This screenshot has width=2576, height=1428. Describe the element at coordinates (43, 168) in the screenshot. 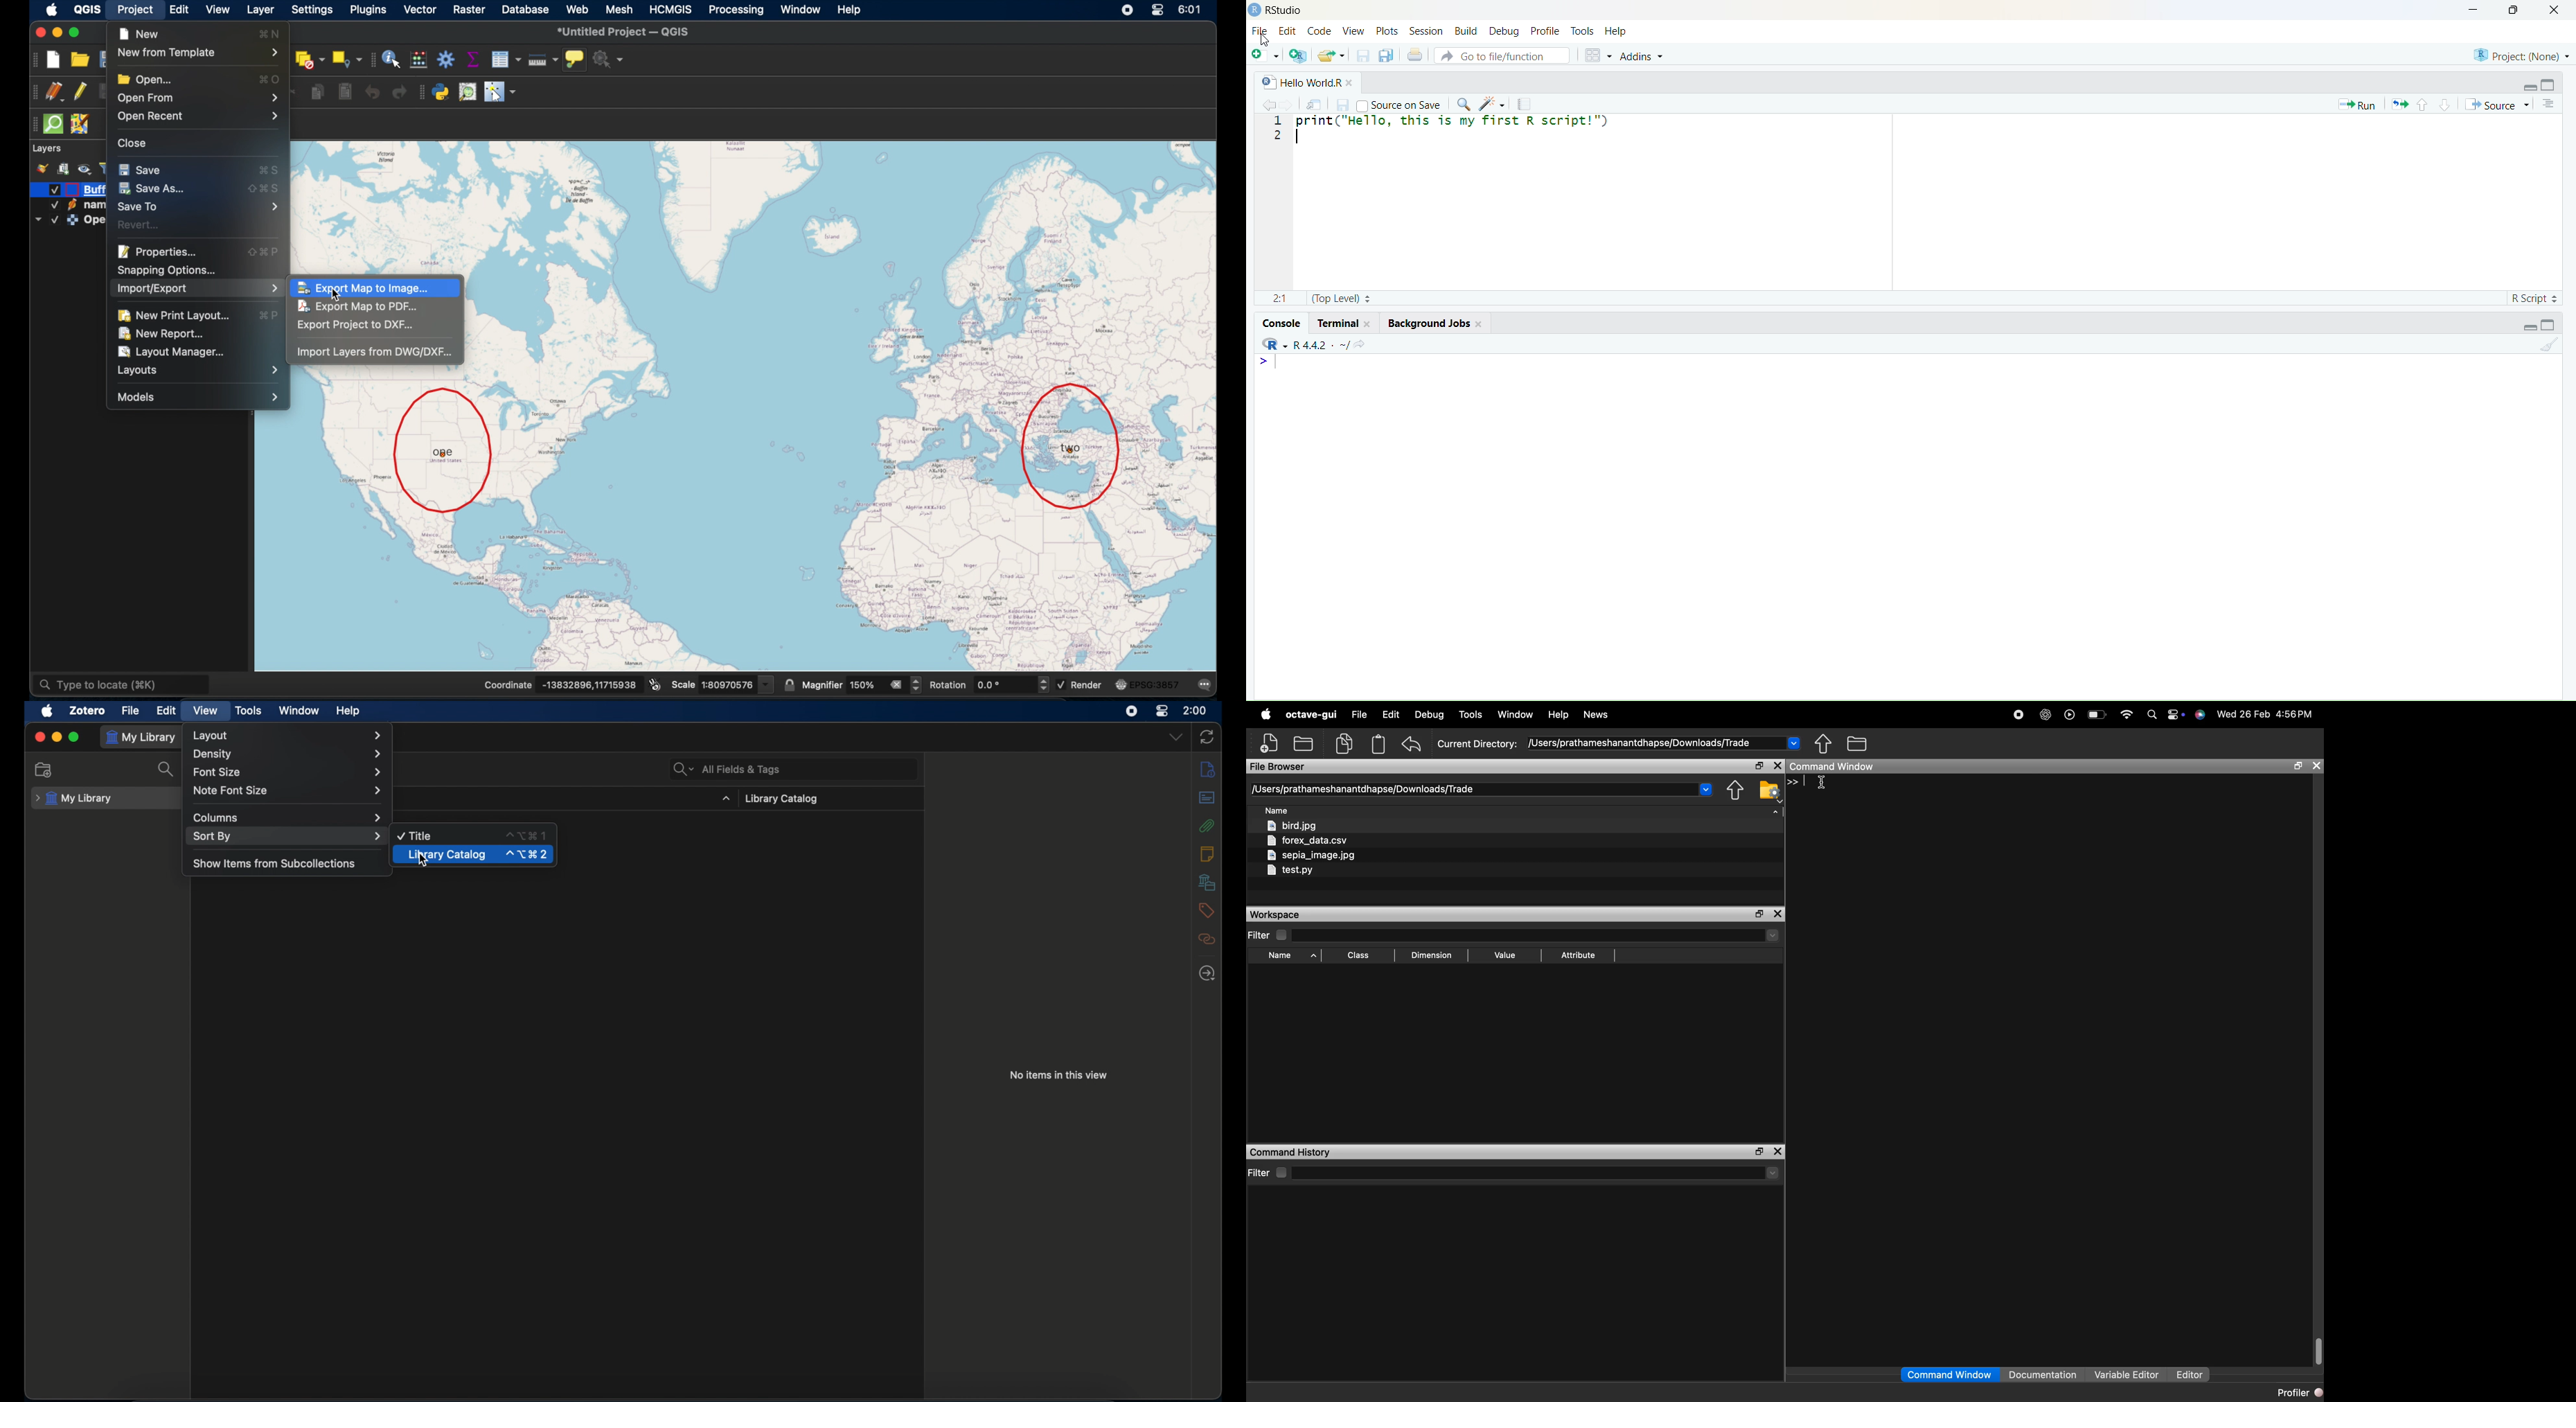

I see `style manager` at that location.